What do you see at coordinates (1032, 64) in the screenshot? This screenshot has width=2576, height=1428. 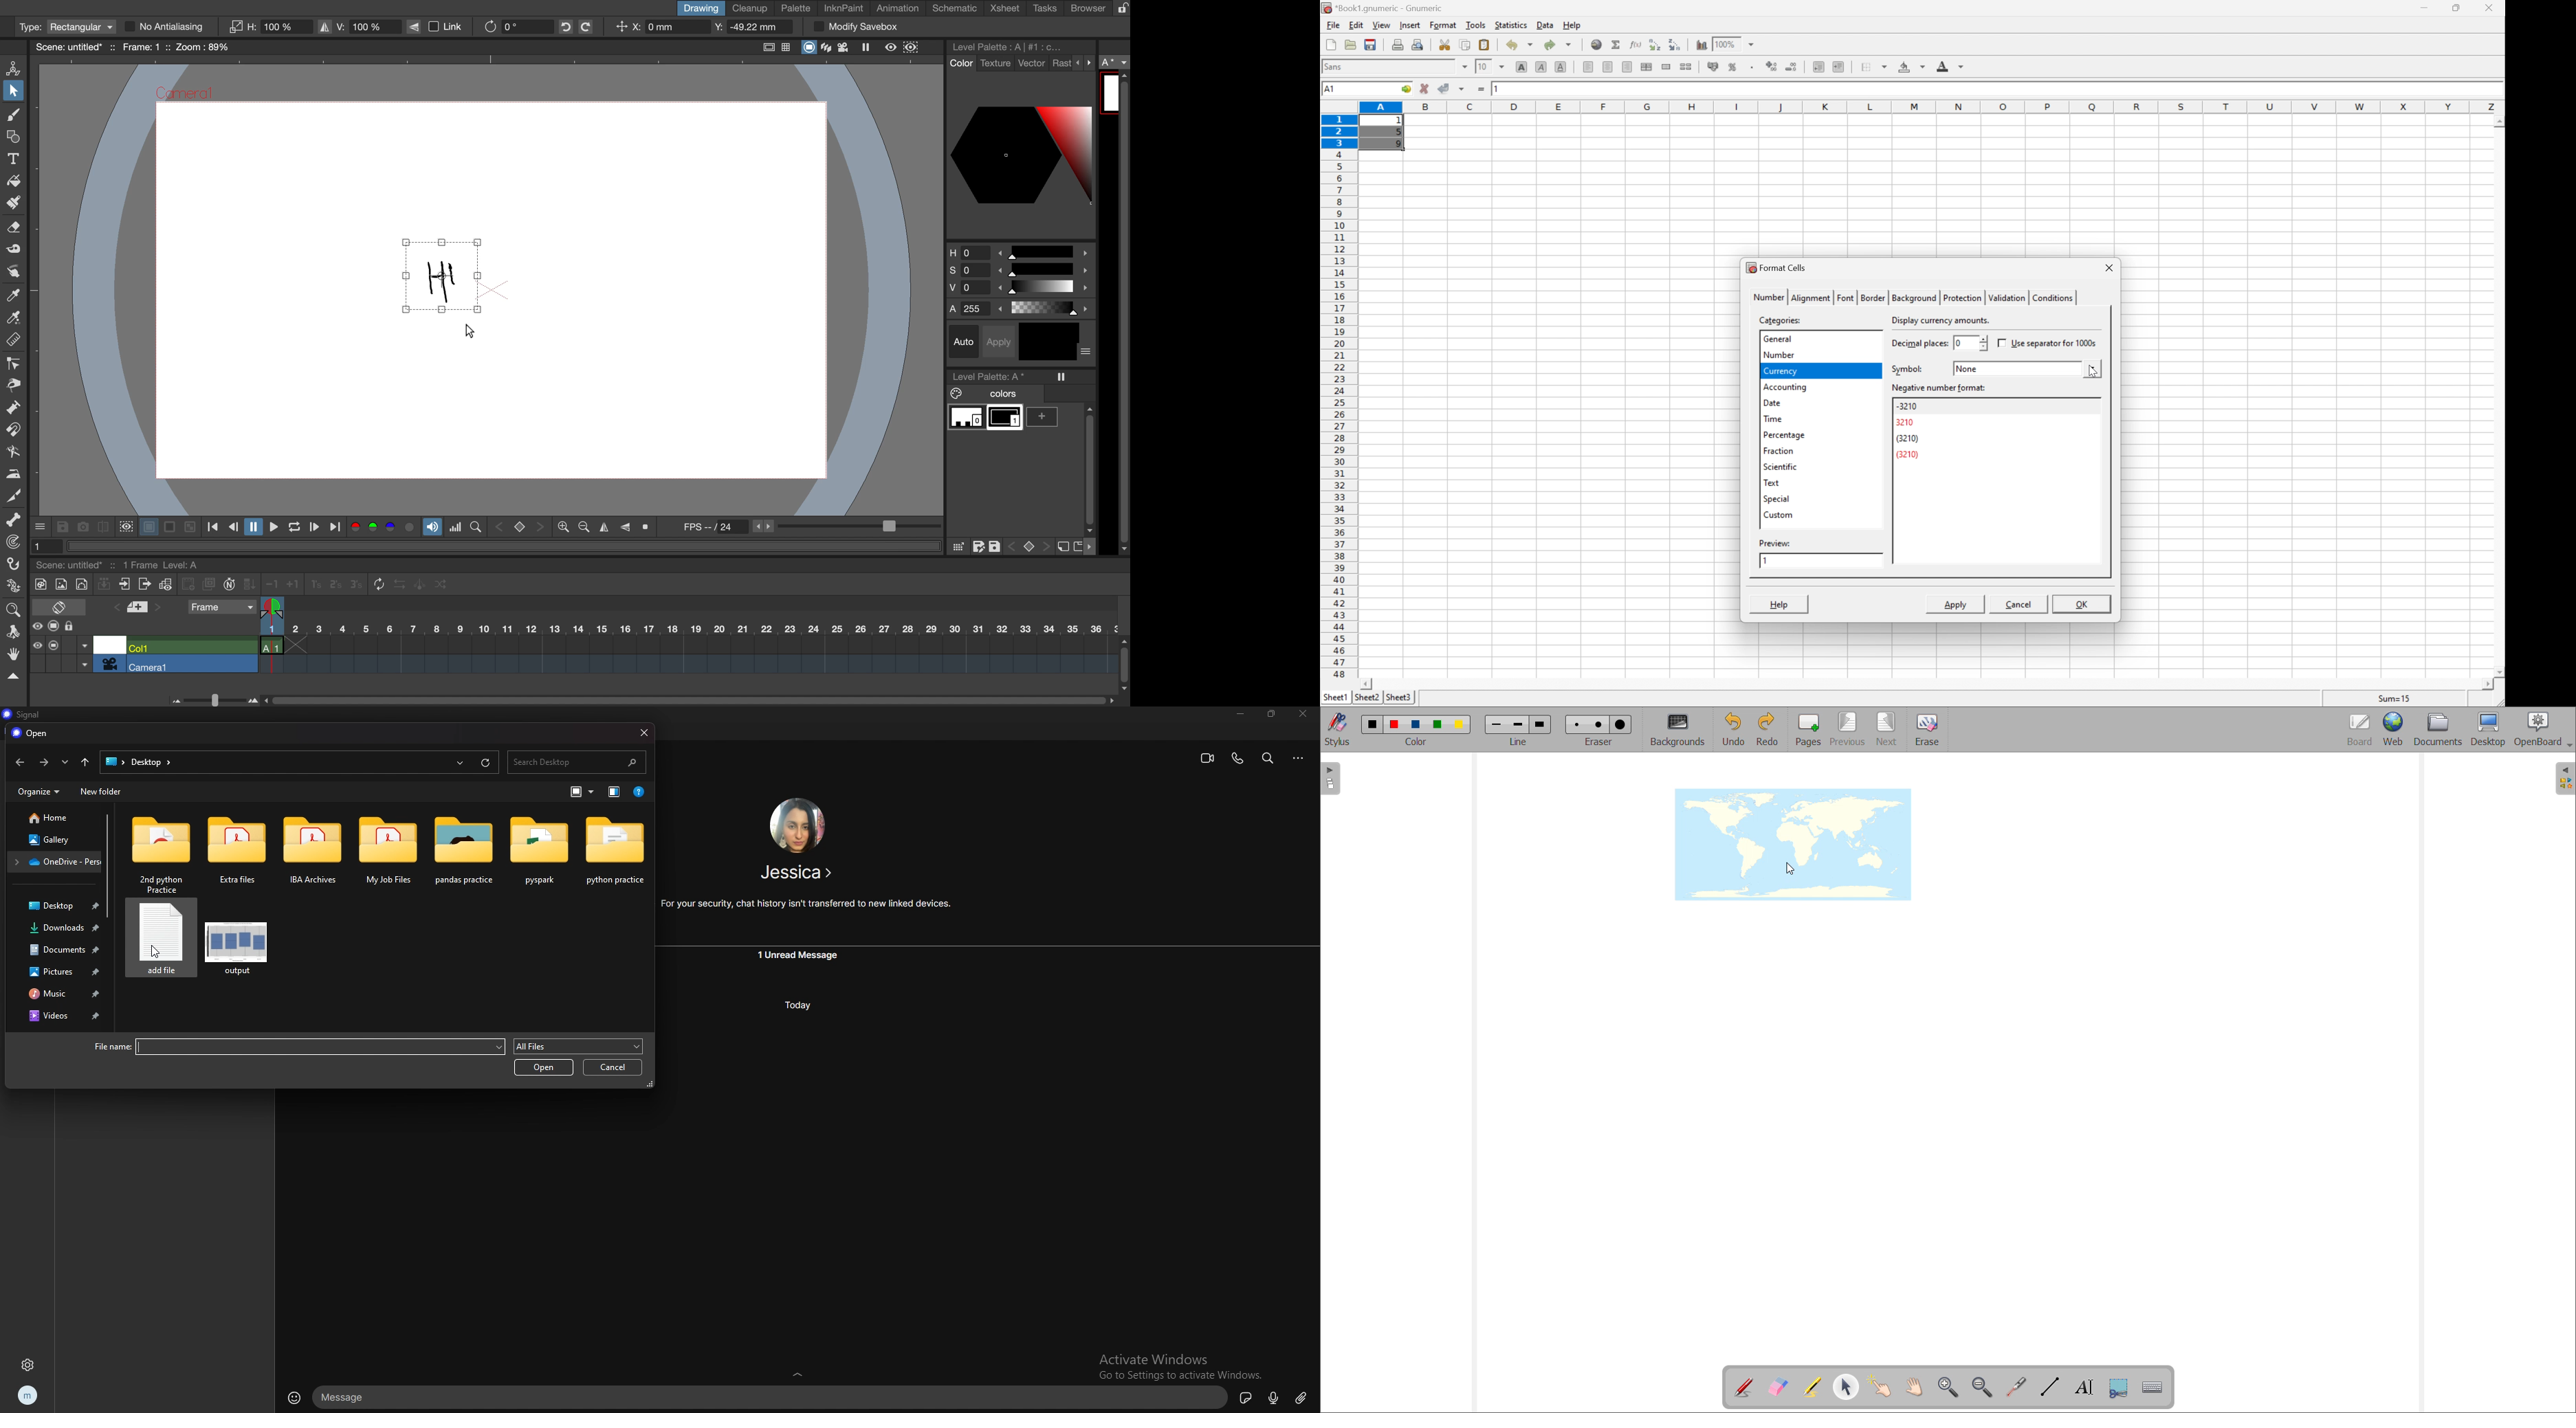 I see `vector` at bounding box center [1032, 64].